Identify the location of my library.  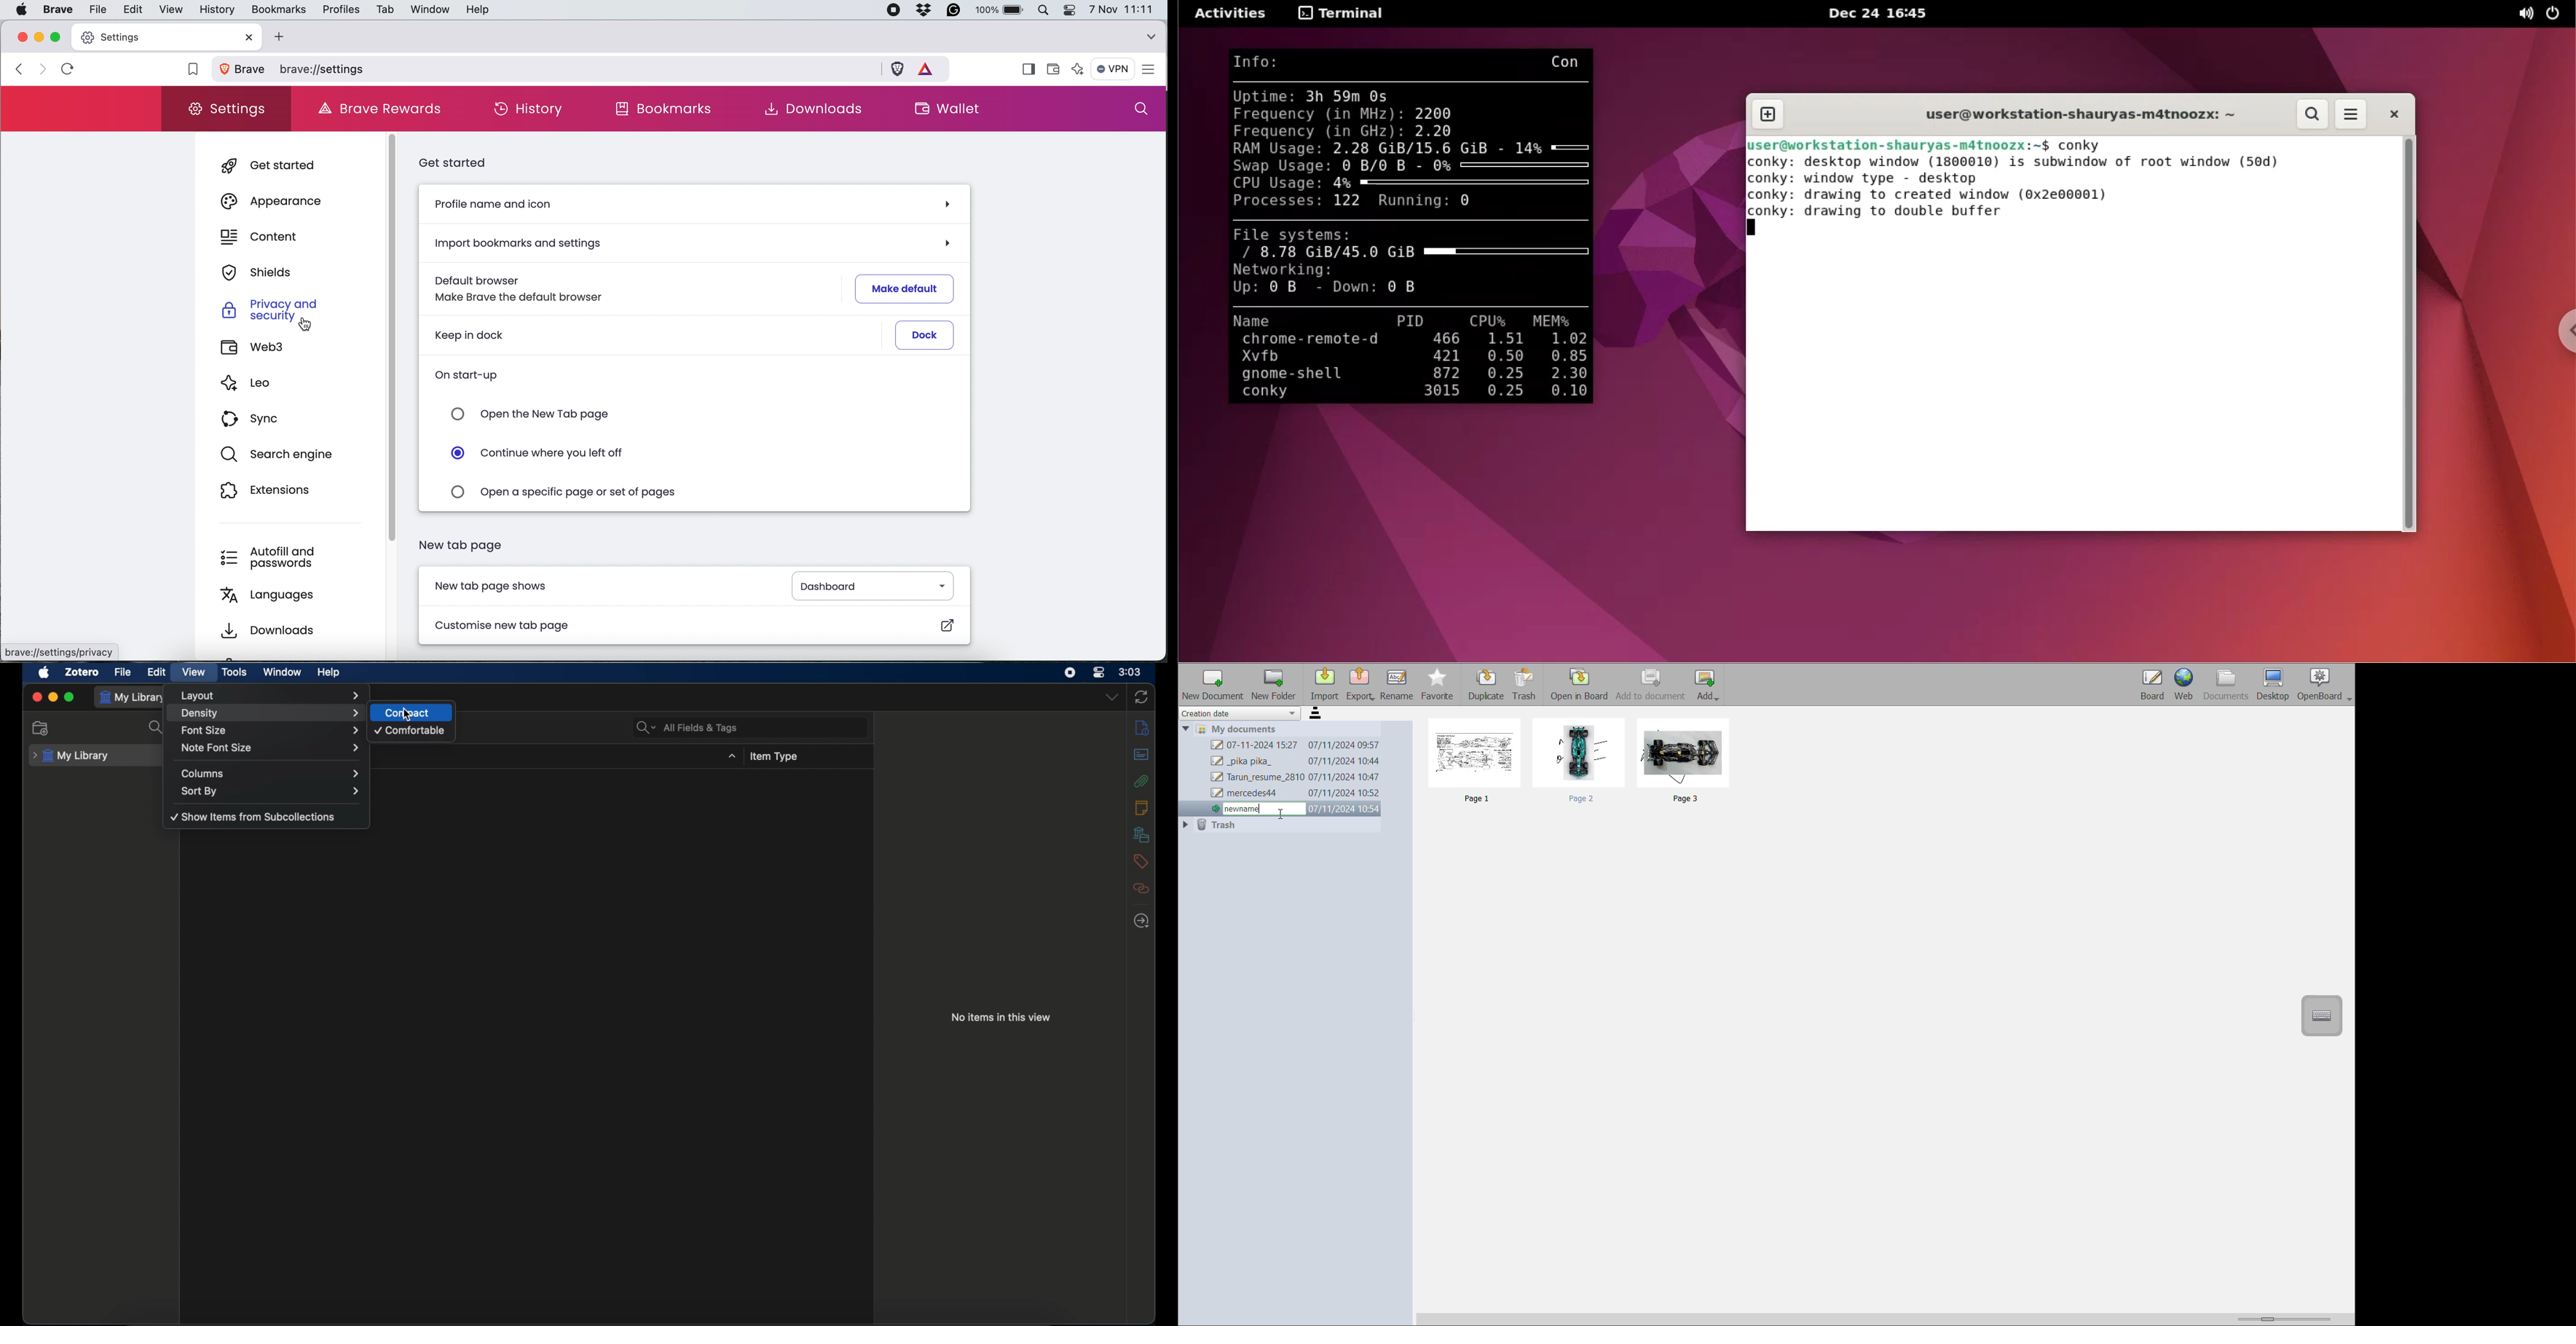
(71, 756).